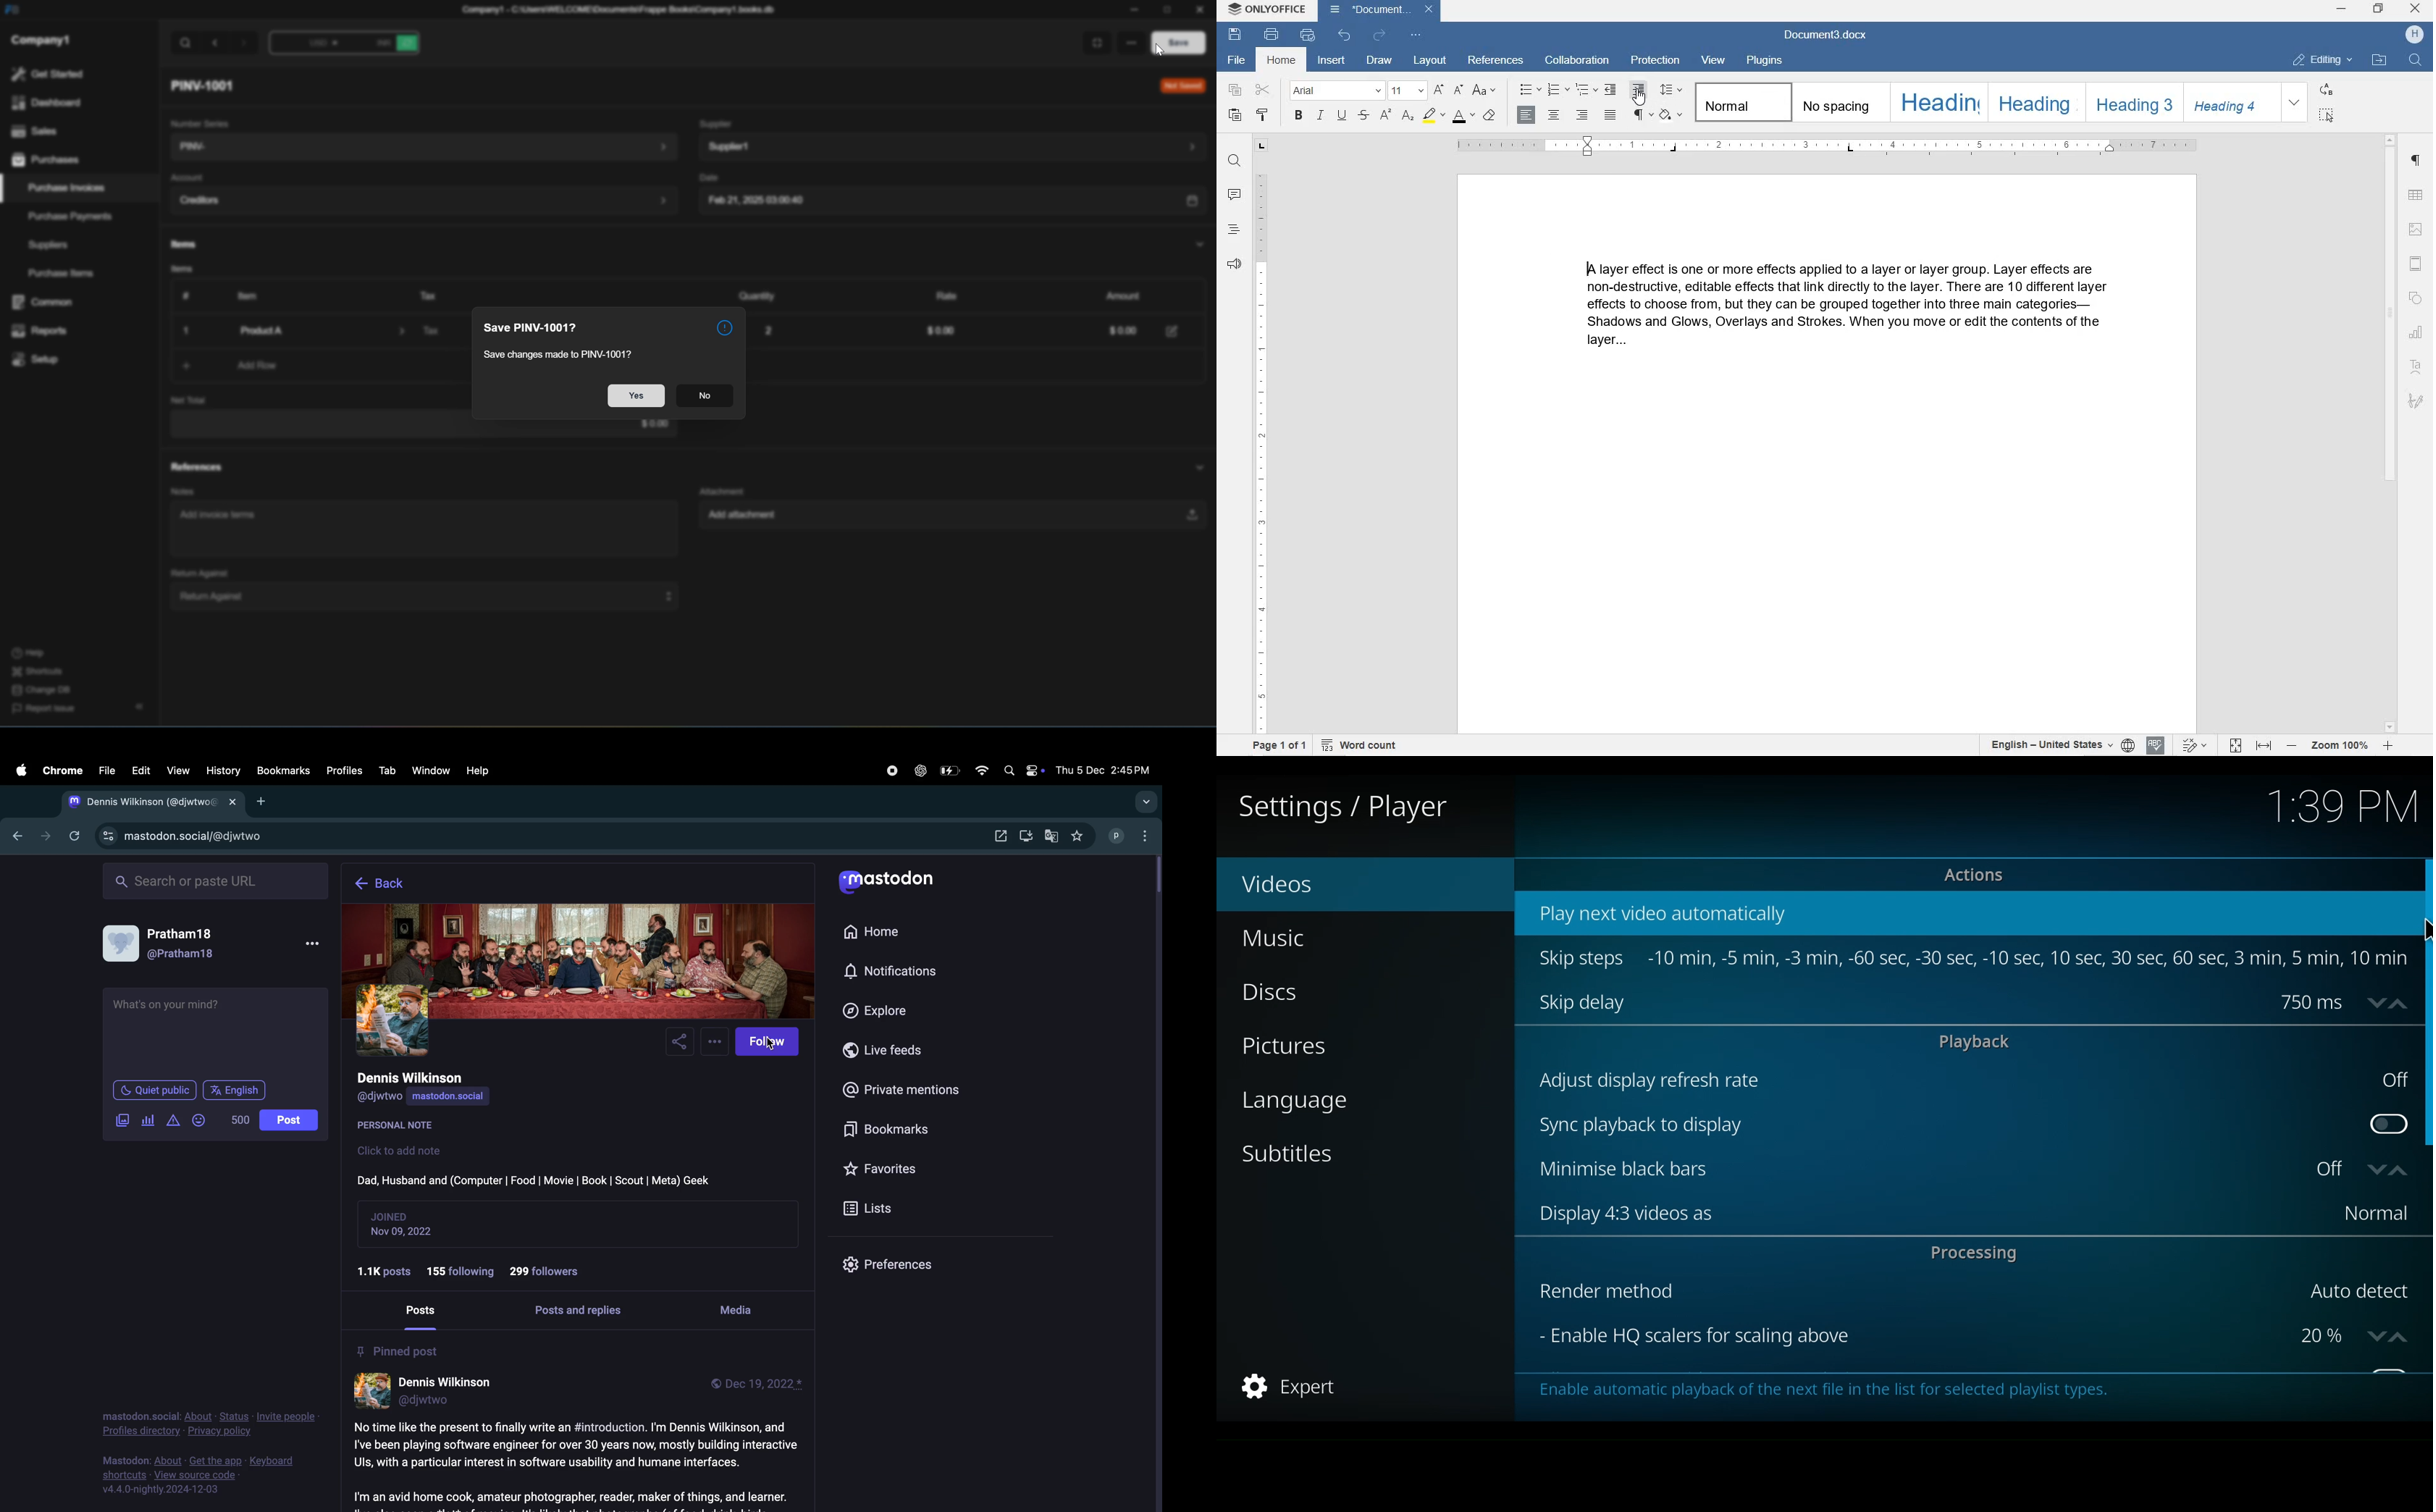 This screenshot has width=2436, height=1512. Describe the element at coordinates (565, 353) in the screenshot. I see `Save changes made to PINV-1001?` at that location.